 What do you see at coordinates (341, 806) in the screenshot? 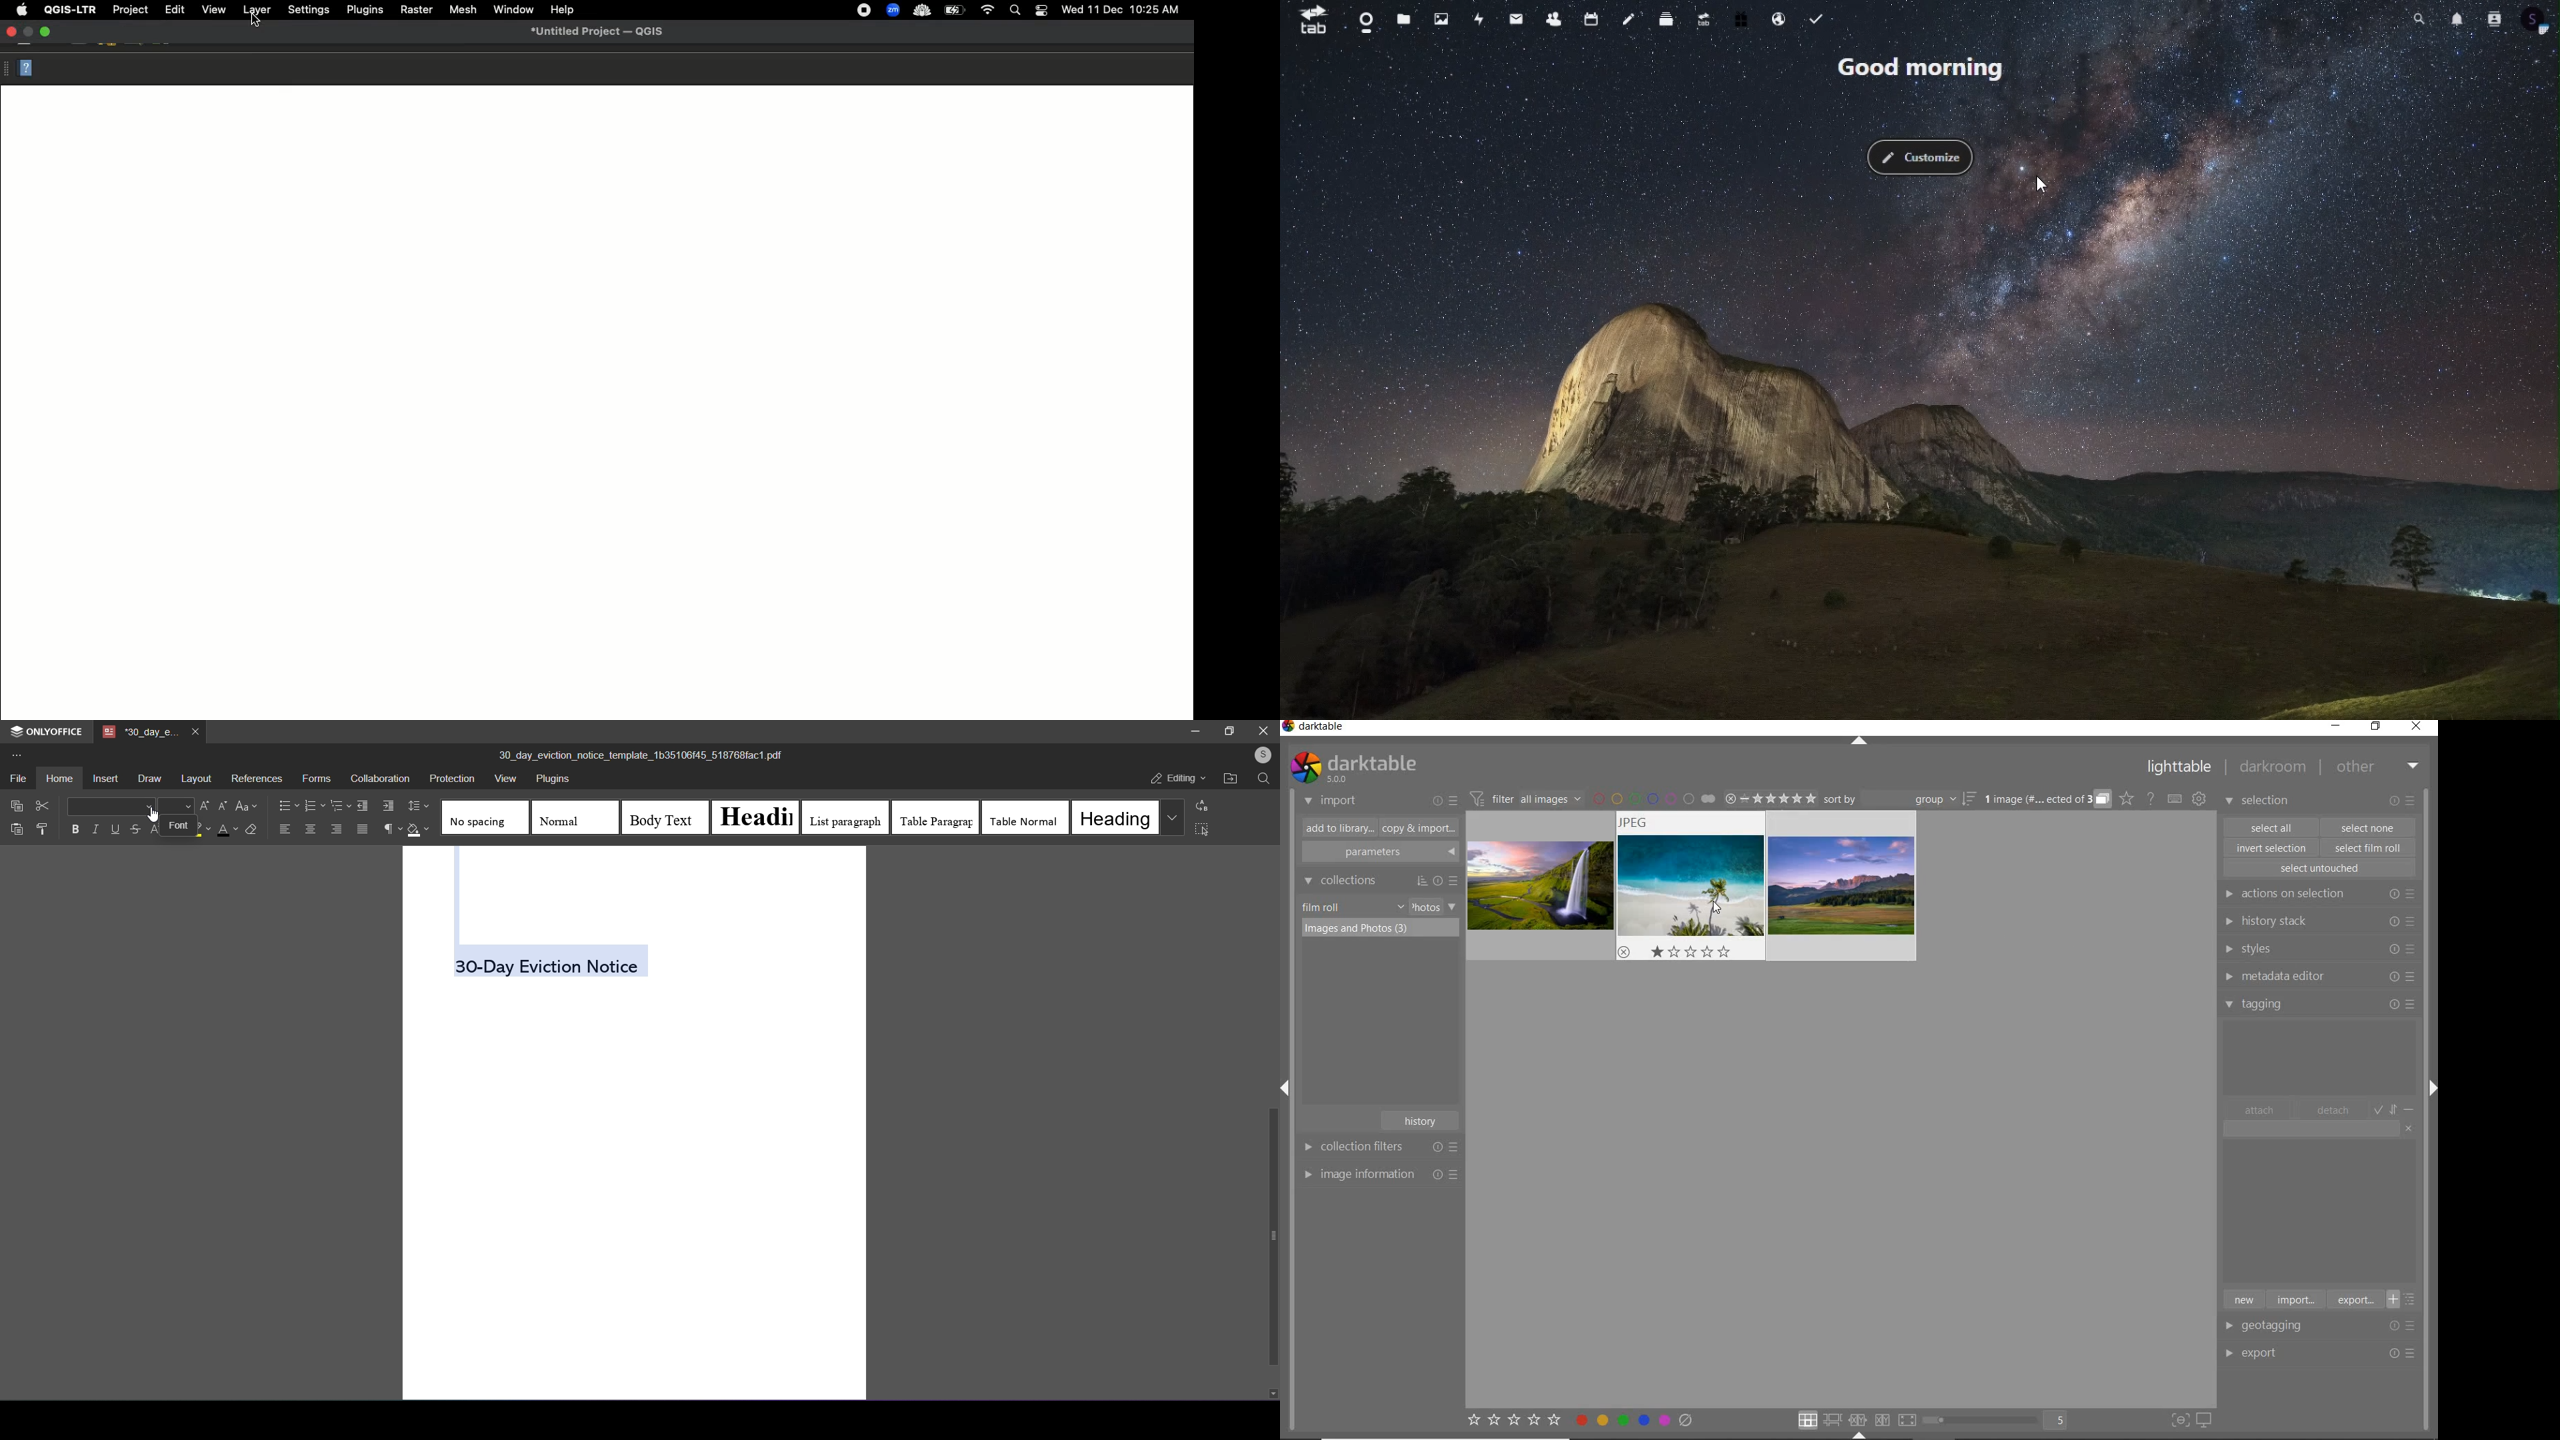
I see `multilevel list` at bounding box center [341, 806].